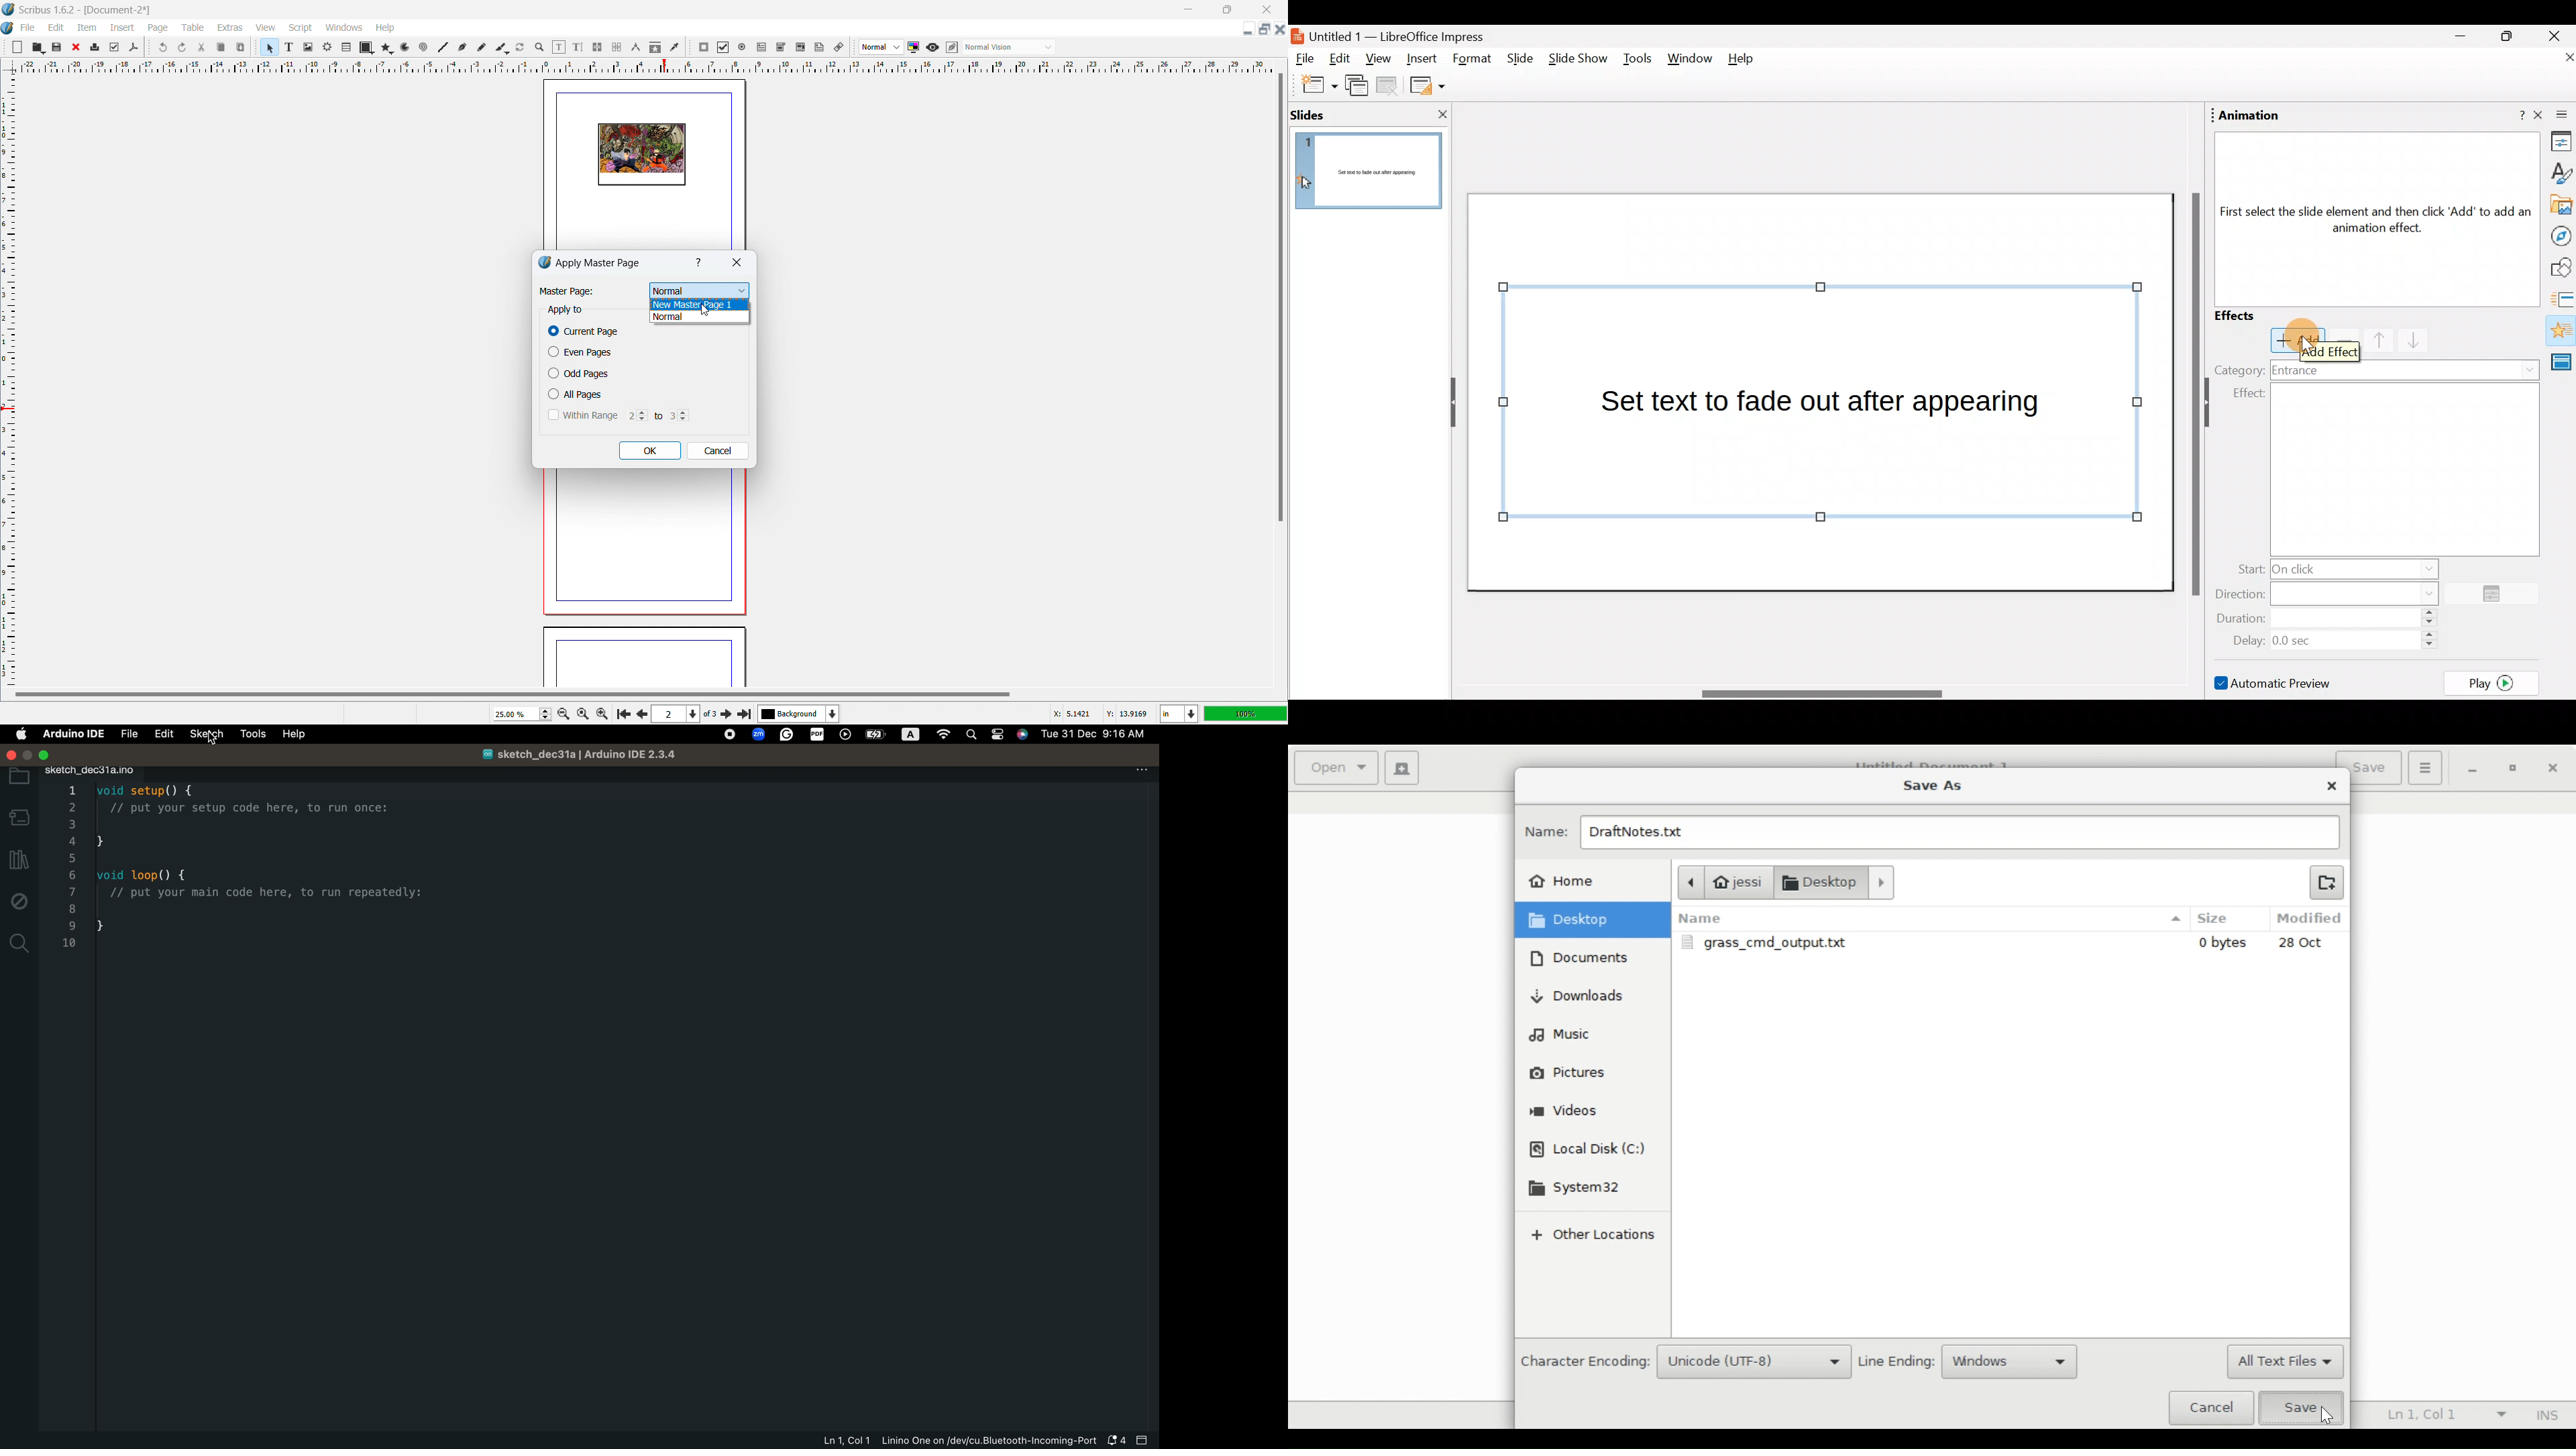 The image size is (2576, 1456). Describe the element at coordinates (8, 29) in the screenshot. I see `logo` at that location.